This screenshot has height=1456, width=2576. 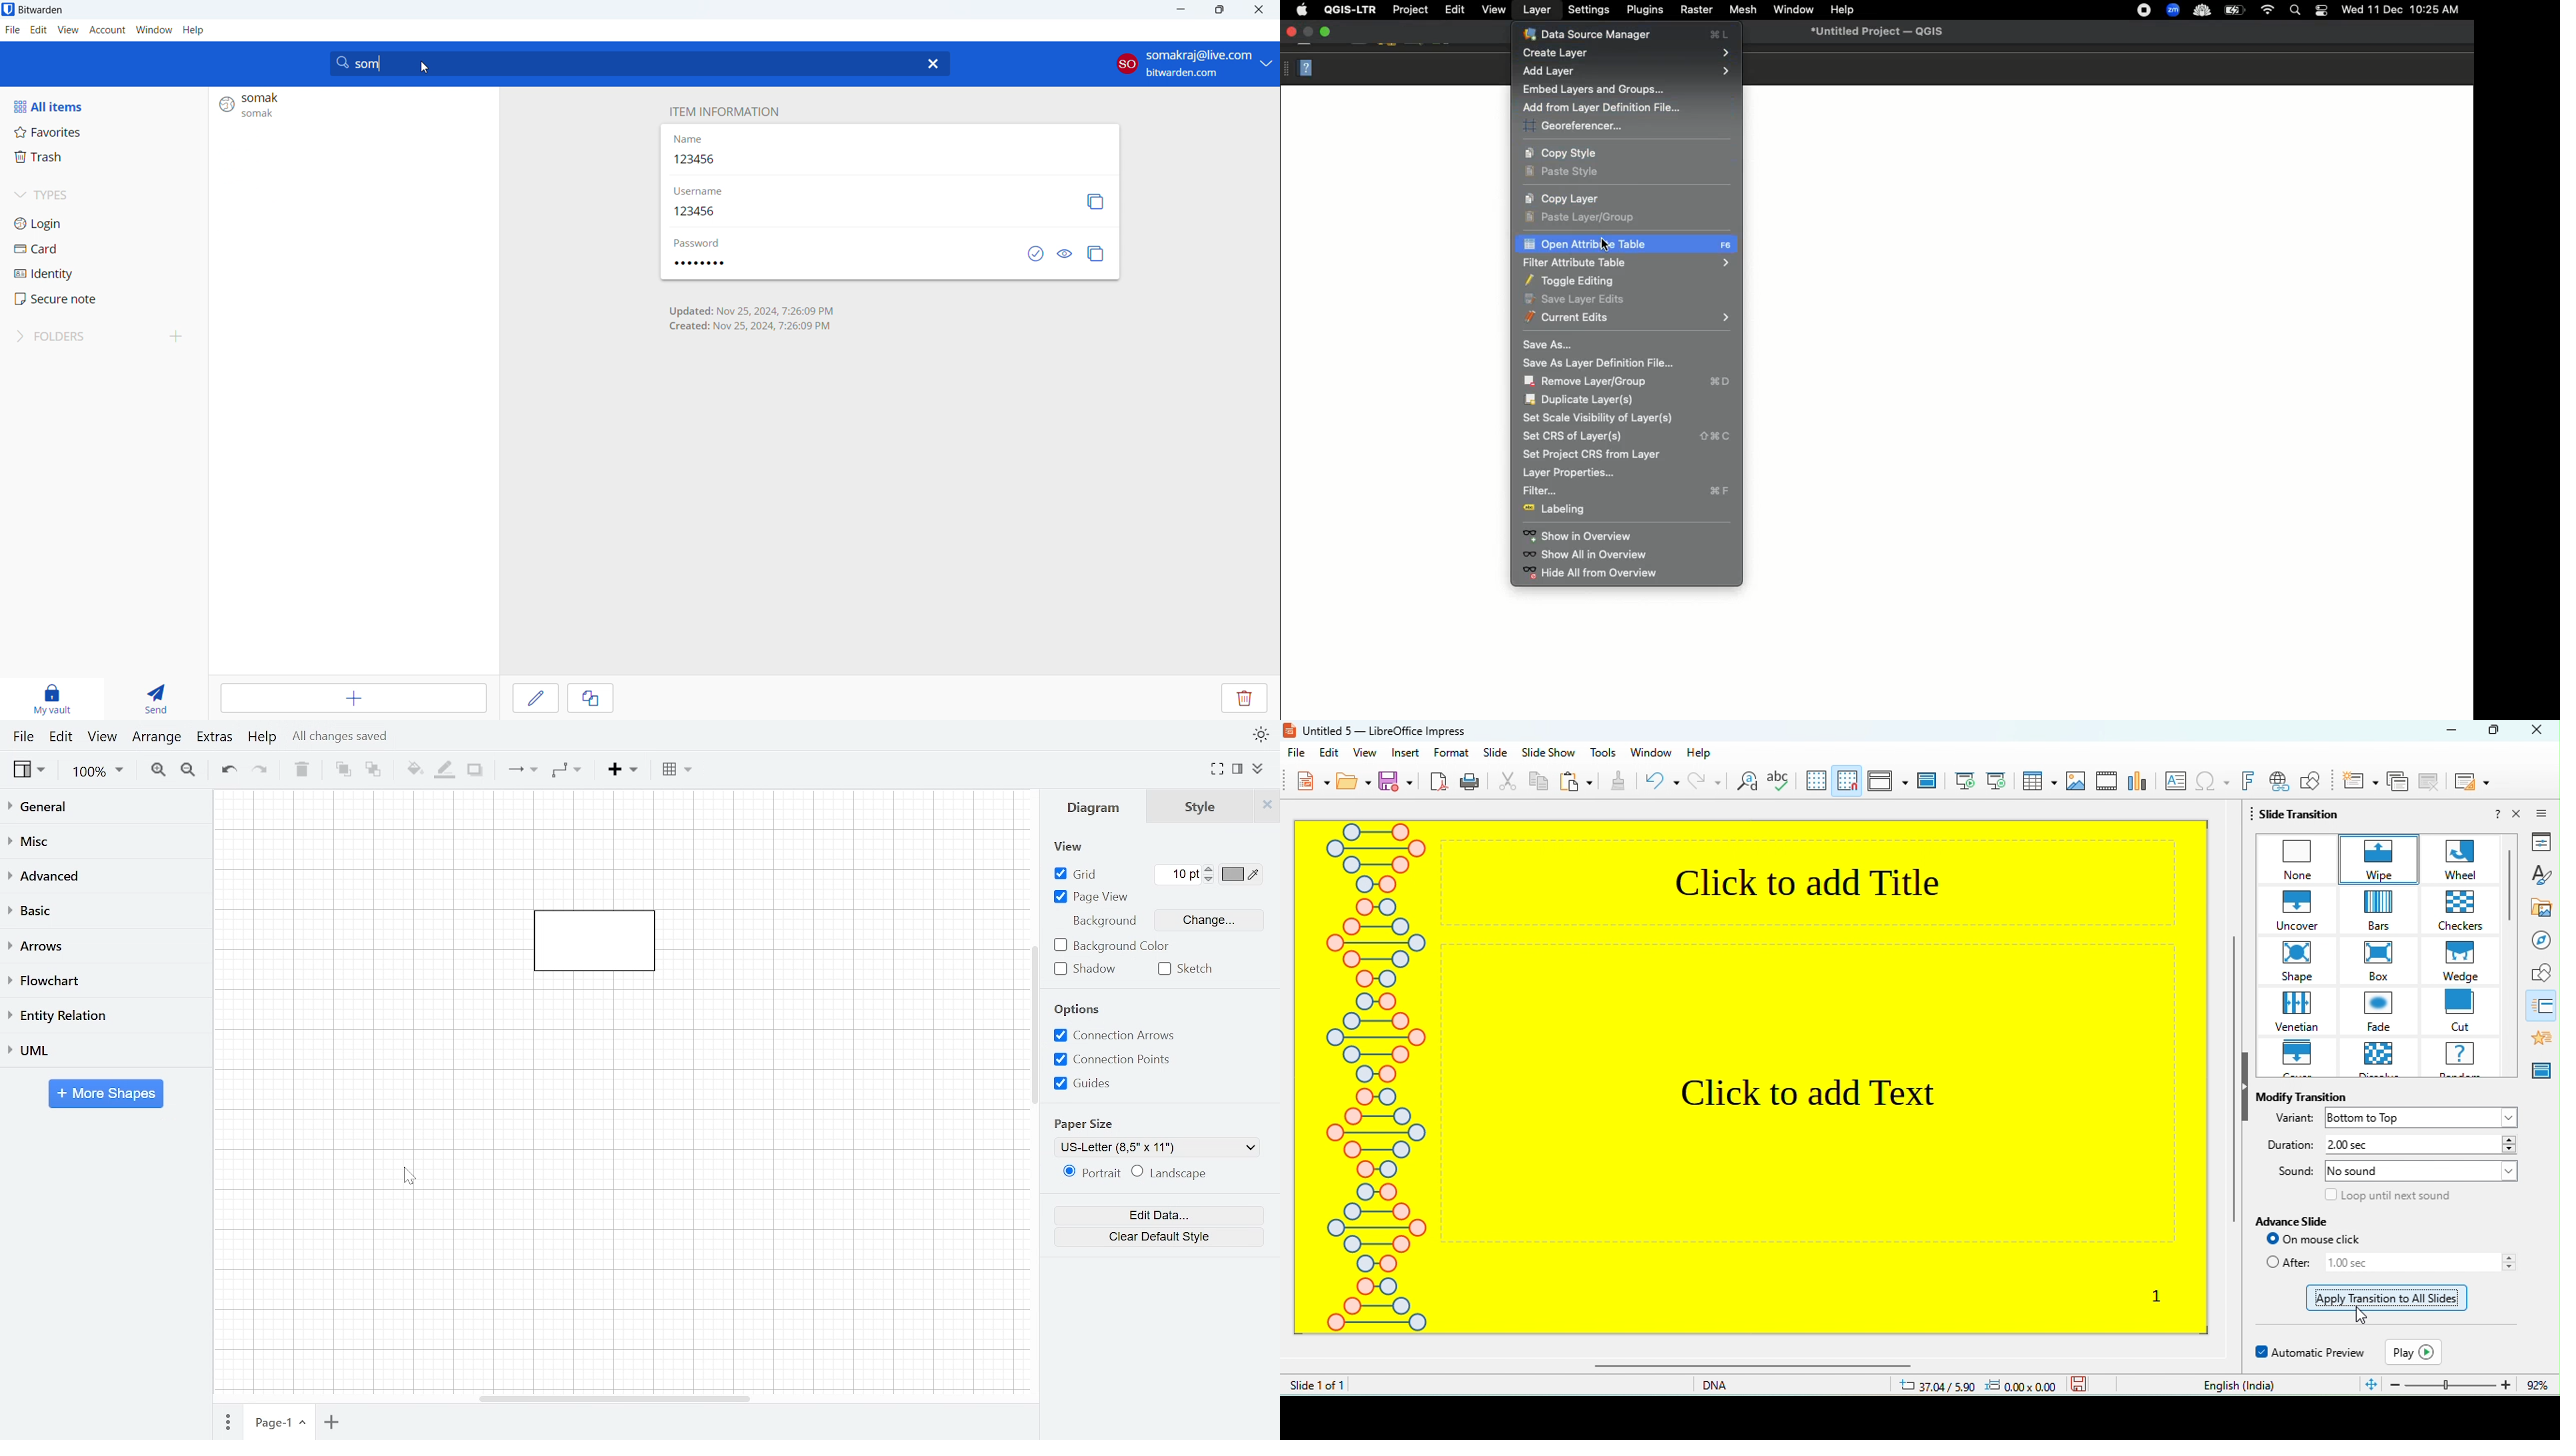 I want to click on UML, so click(x=106, y=1051).